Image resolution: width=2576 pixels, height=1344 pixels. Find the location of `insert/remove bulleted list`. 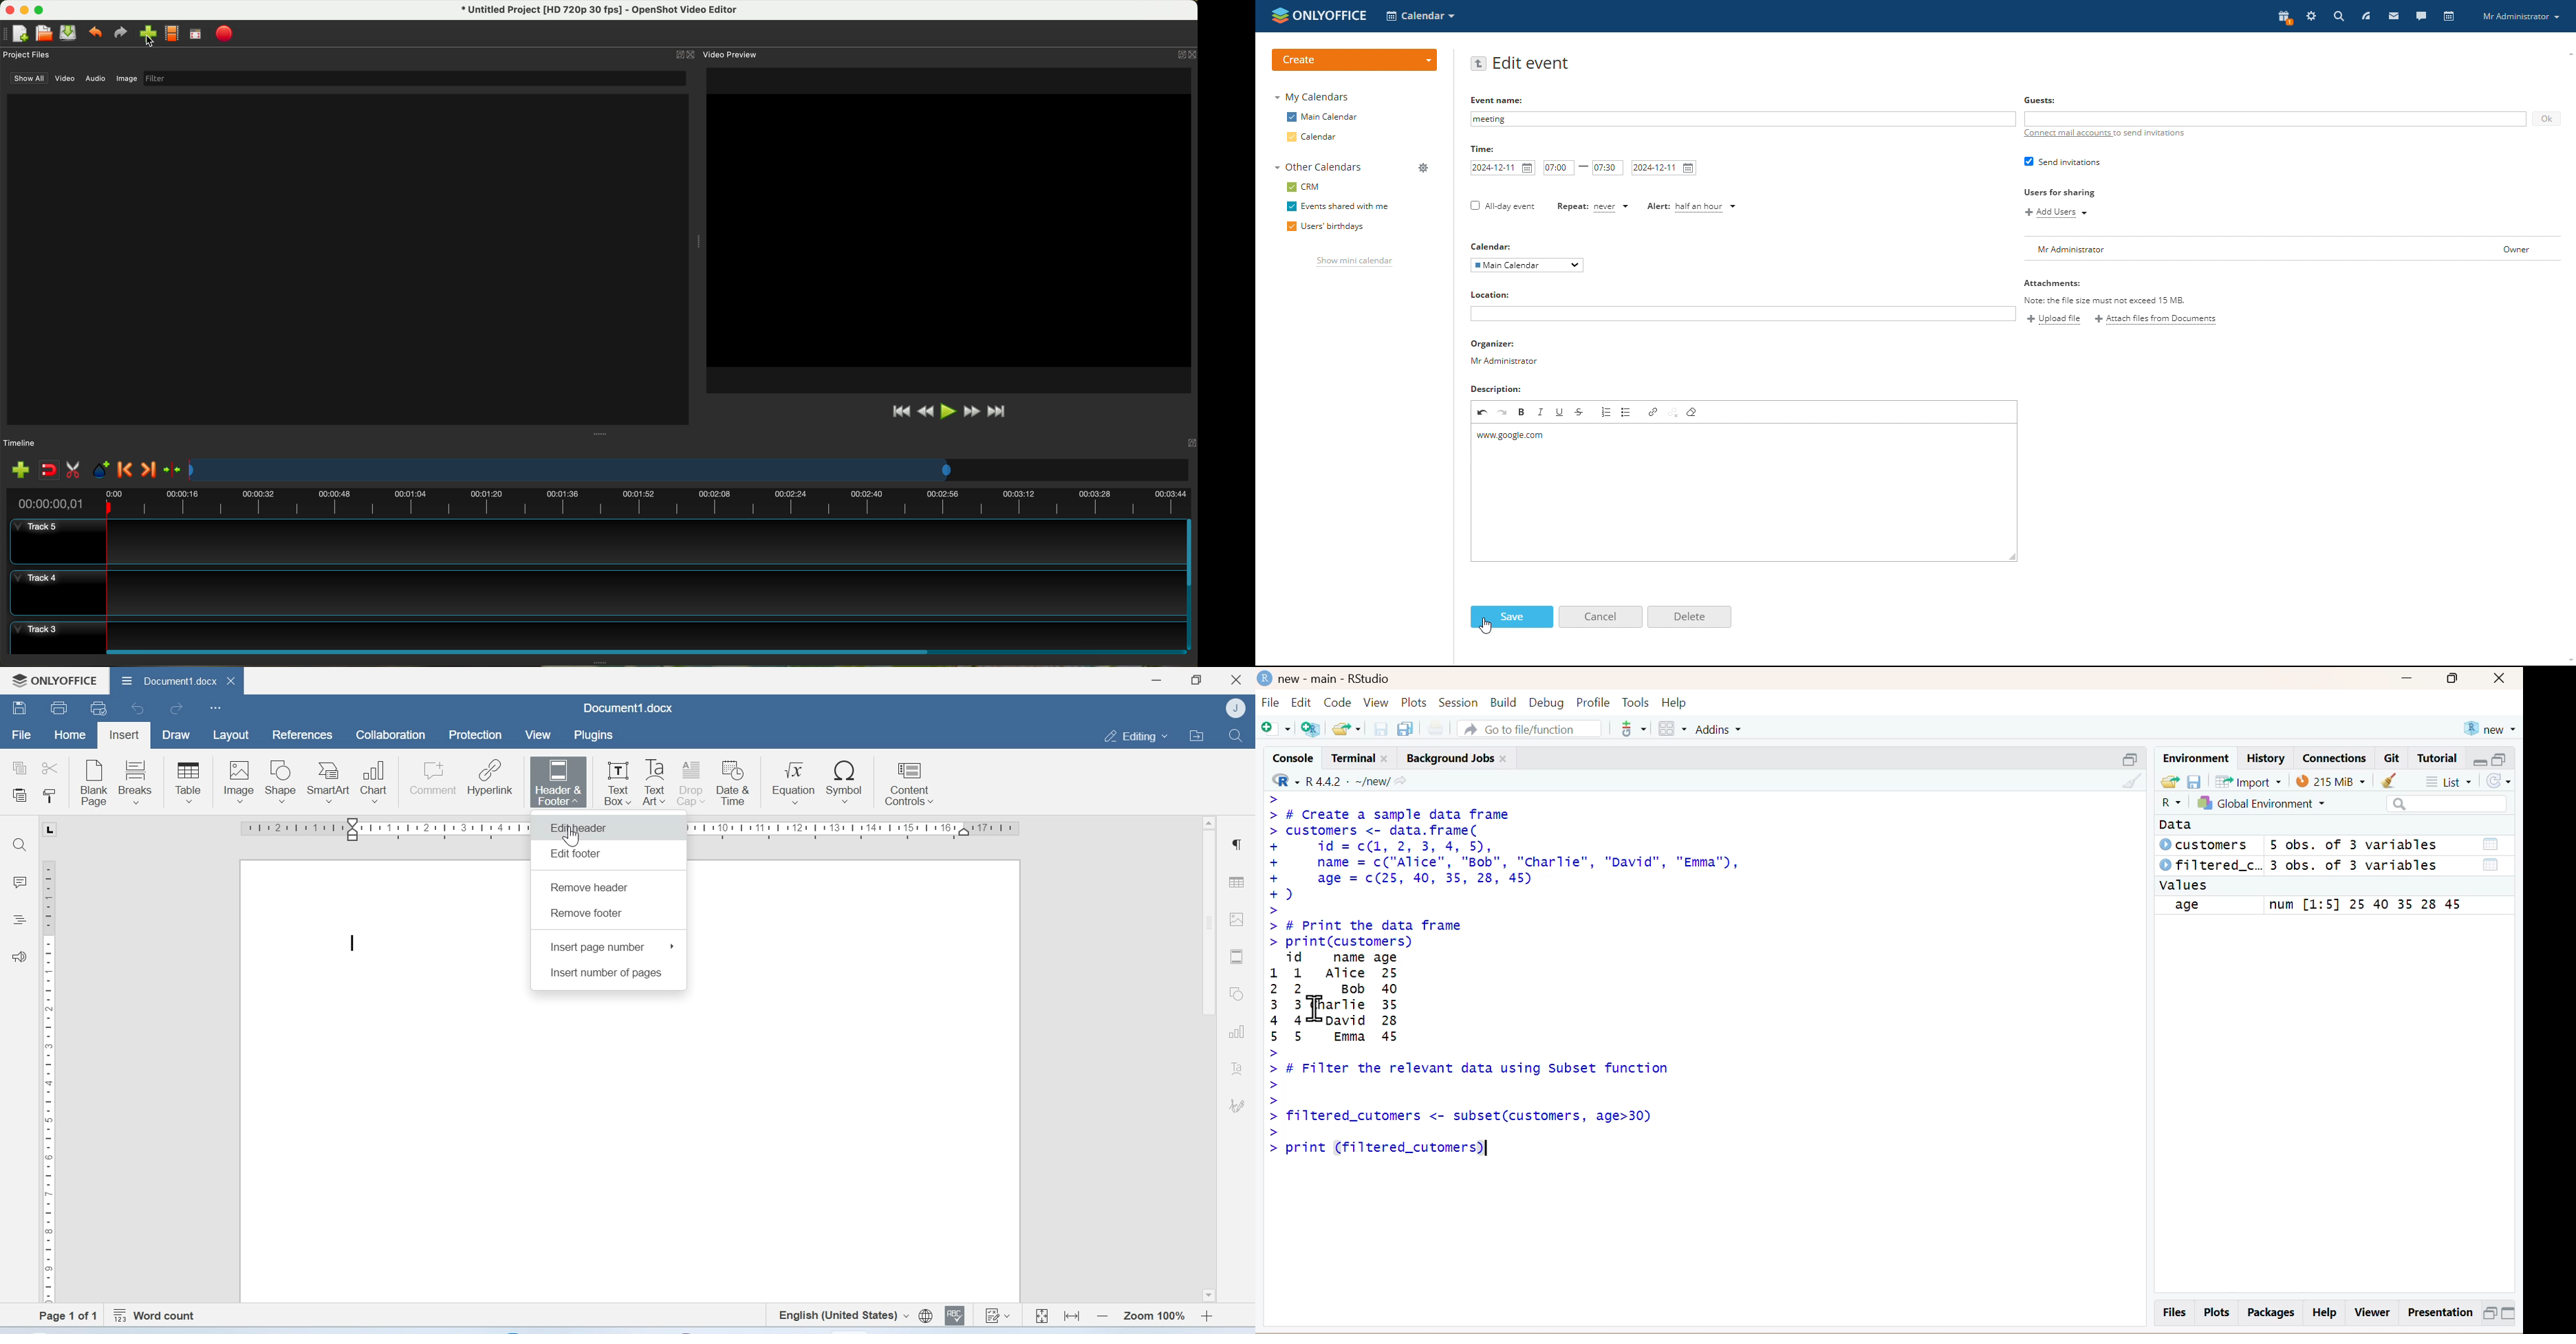

insert/remove bulleted list is located at coordinates (1627, 413).